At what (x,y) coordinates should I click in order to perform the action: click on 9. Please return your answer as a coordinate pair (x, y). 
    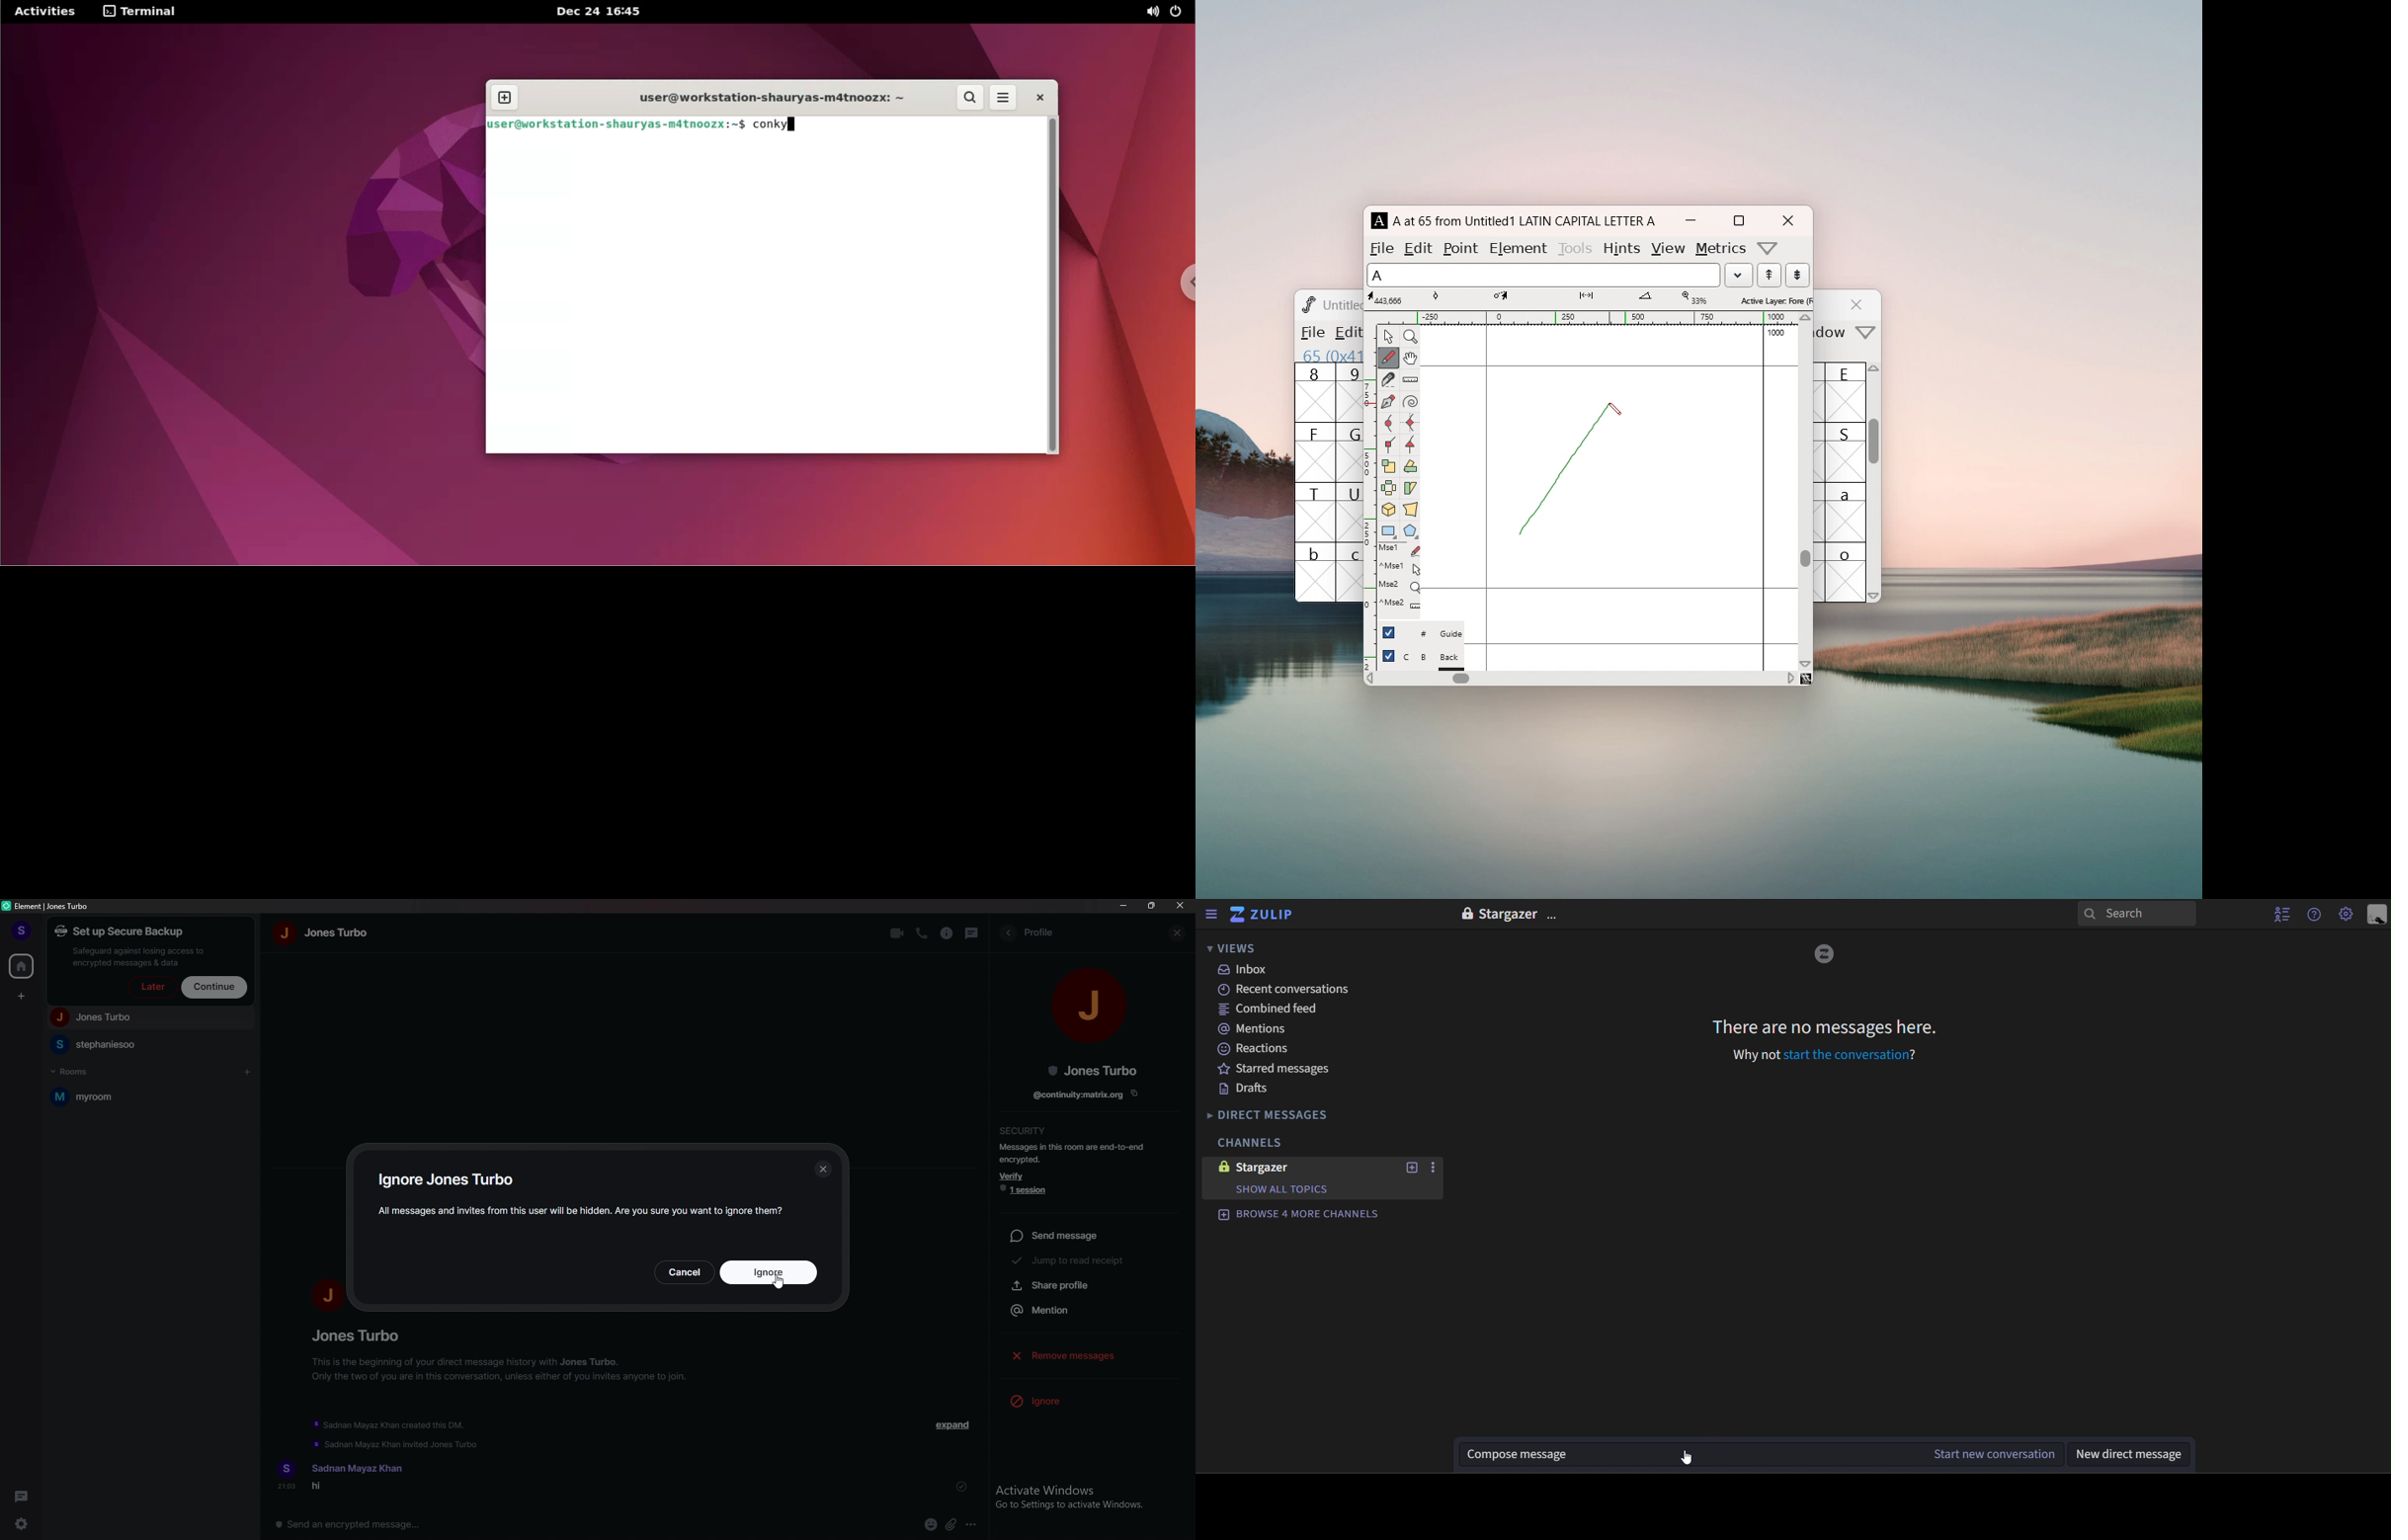
    Looking at the image, I should click on (1350, 392).